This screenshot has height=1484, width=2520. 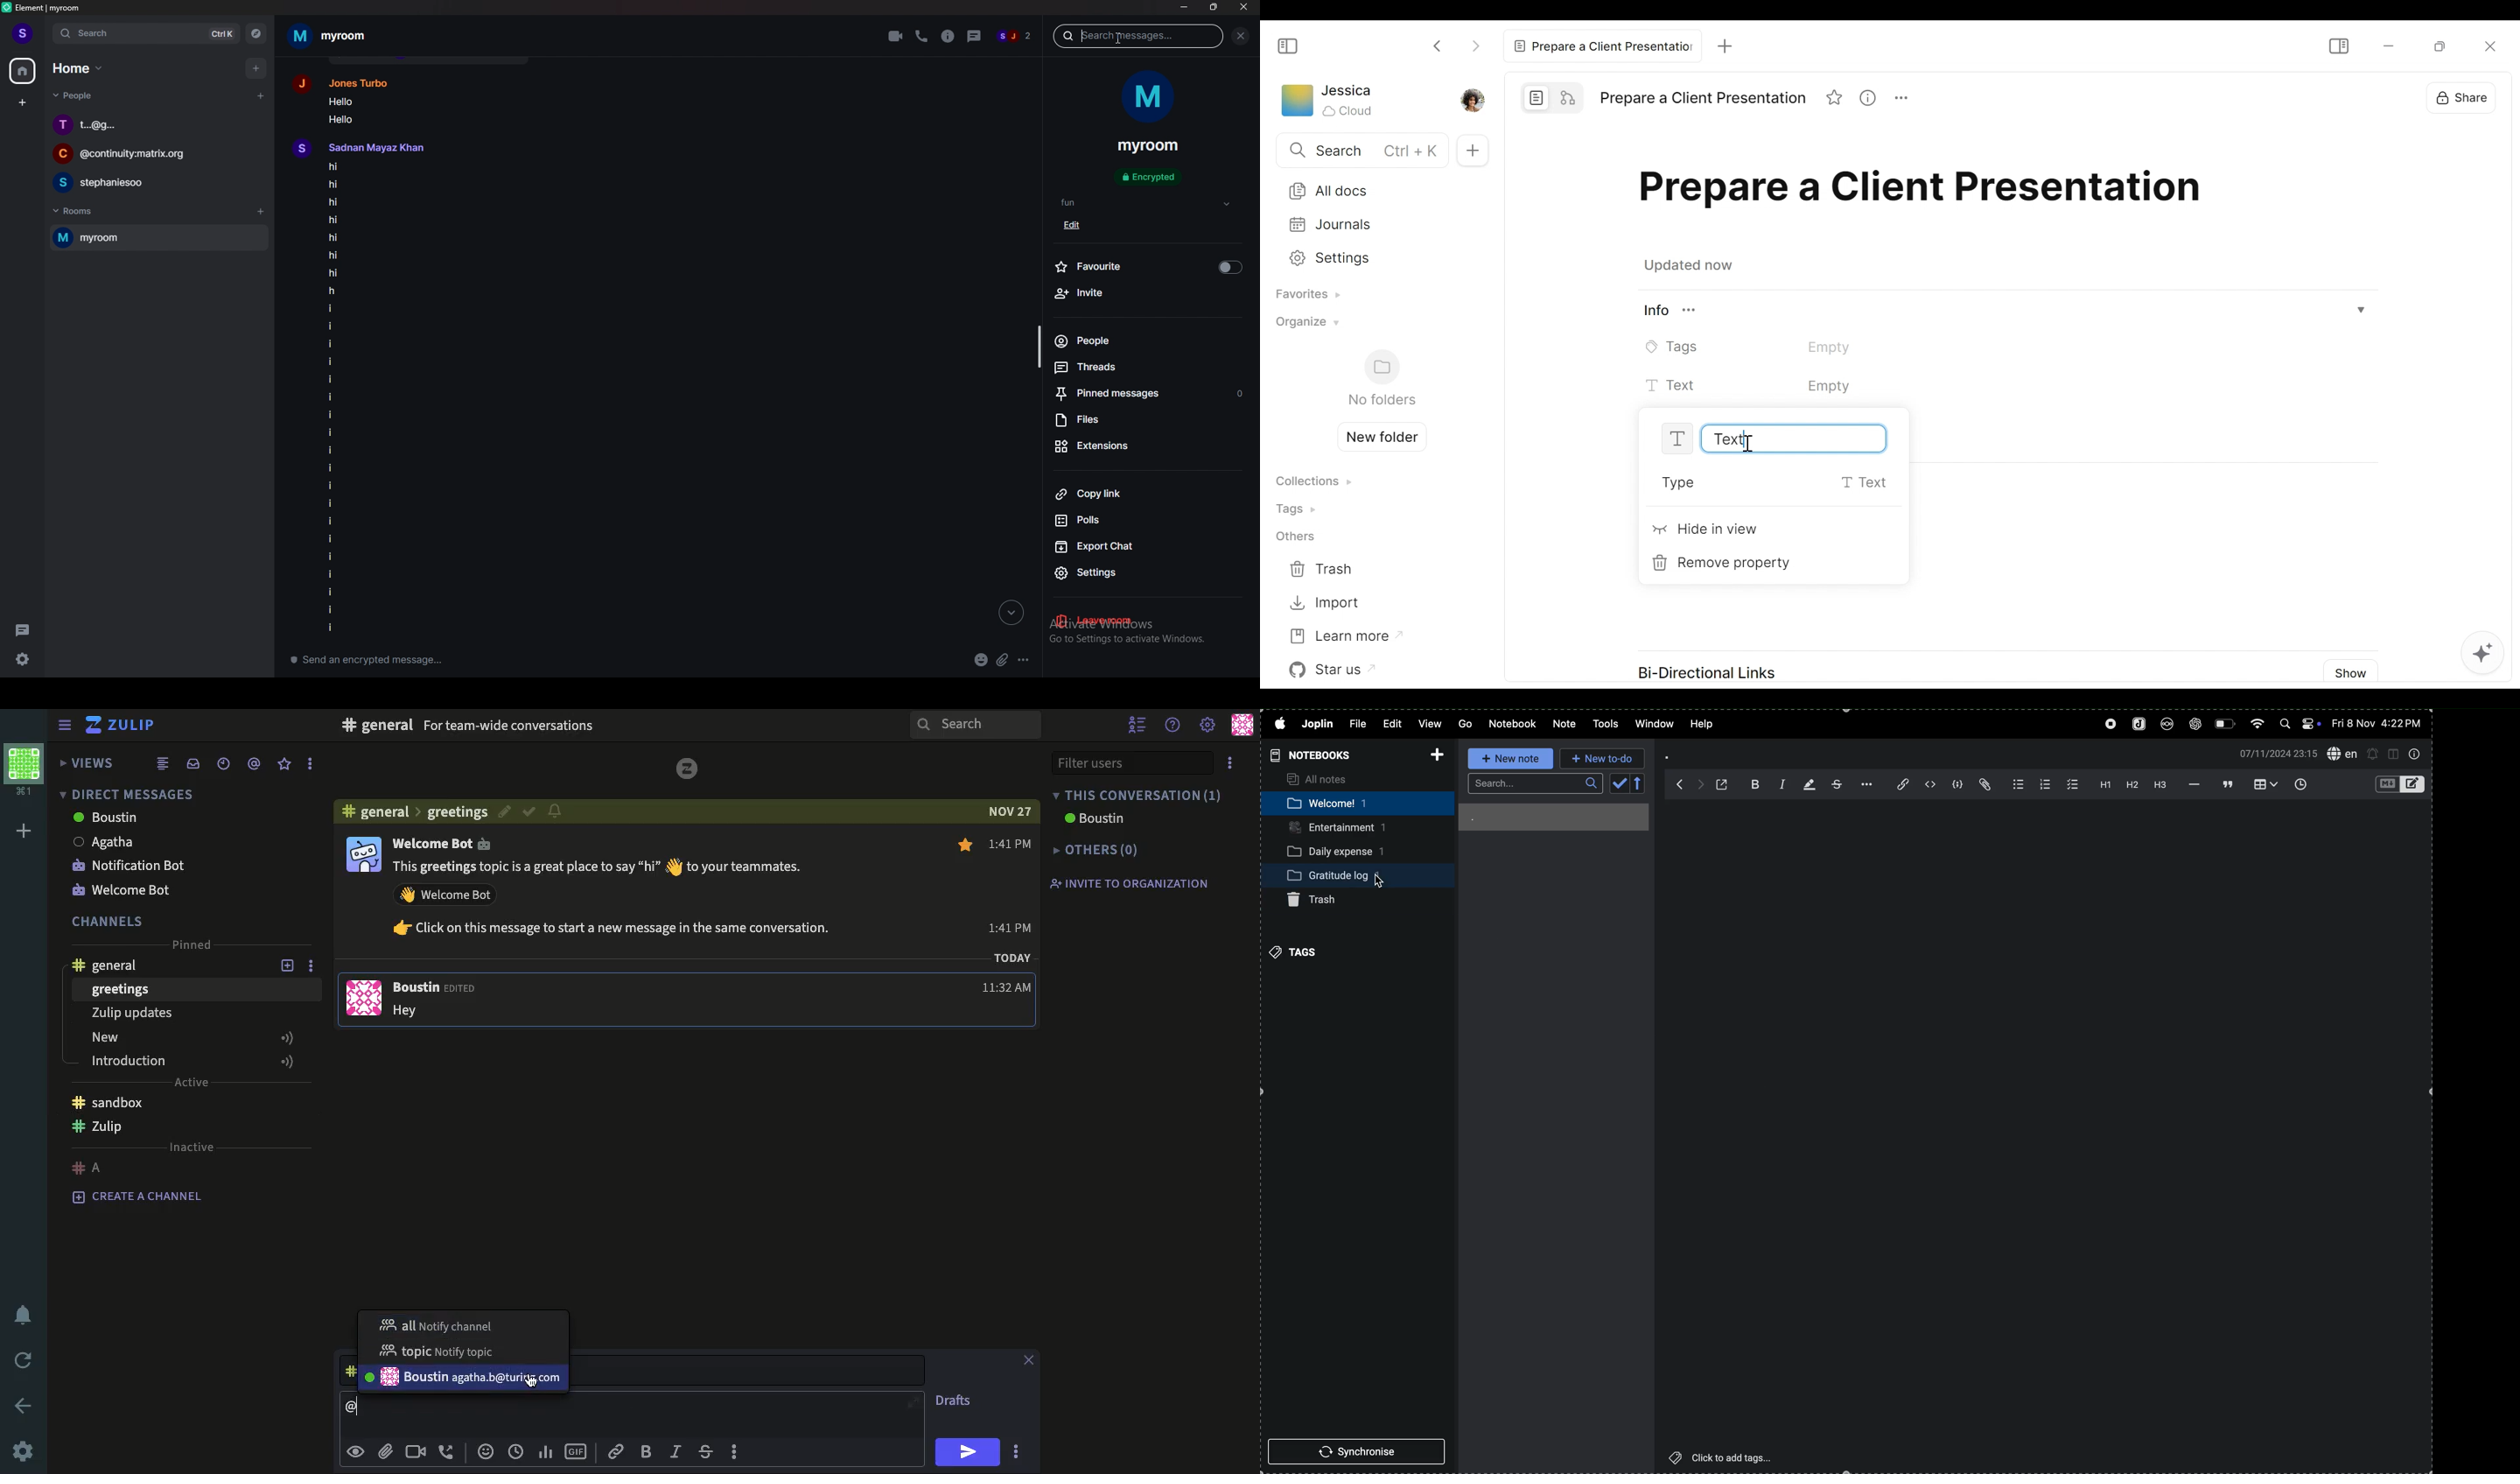 What do you see at coordinates (2014, 784) in the screenshot?
I see `bullet list` at bounding box center [2014, 784].